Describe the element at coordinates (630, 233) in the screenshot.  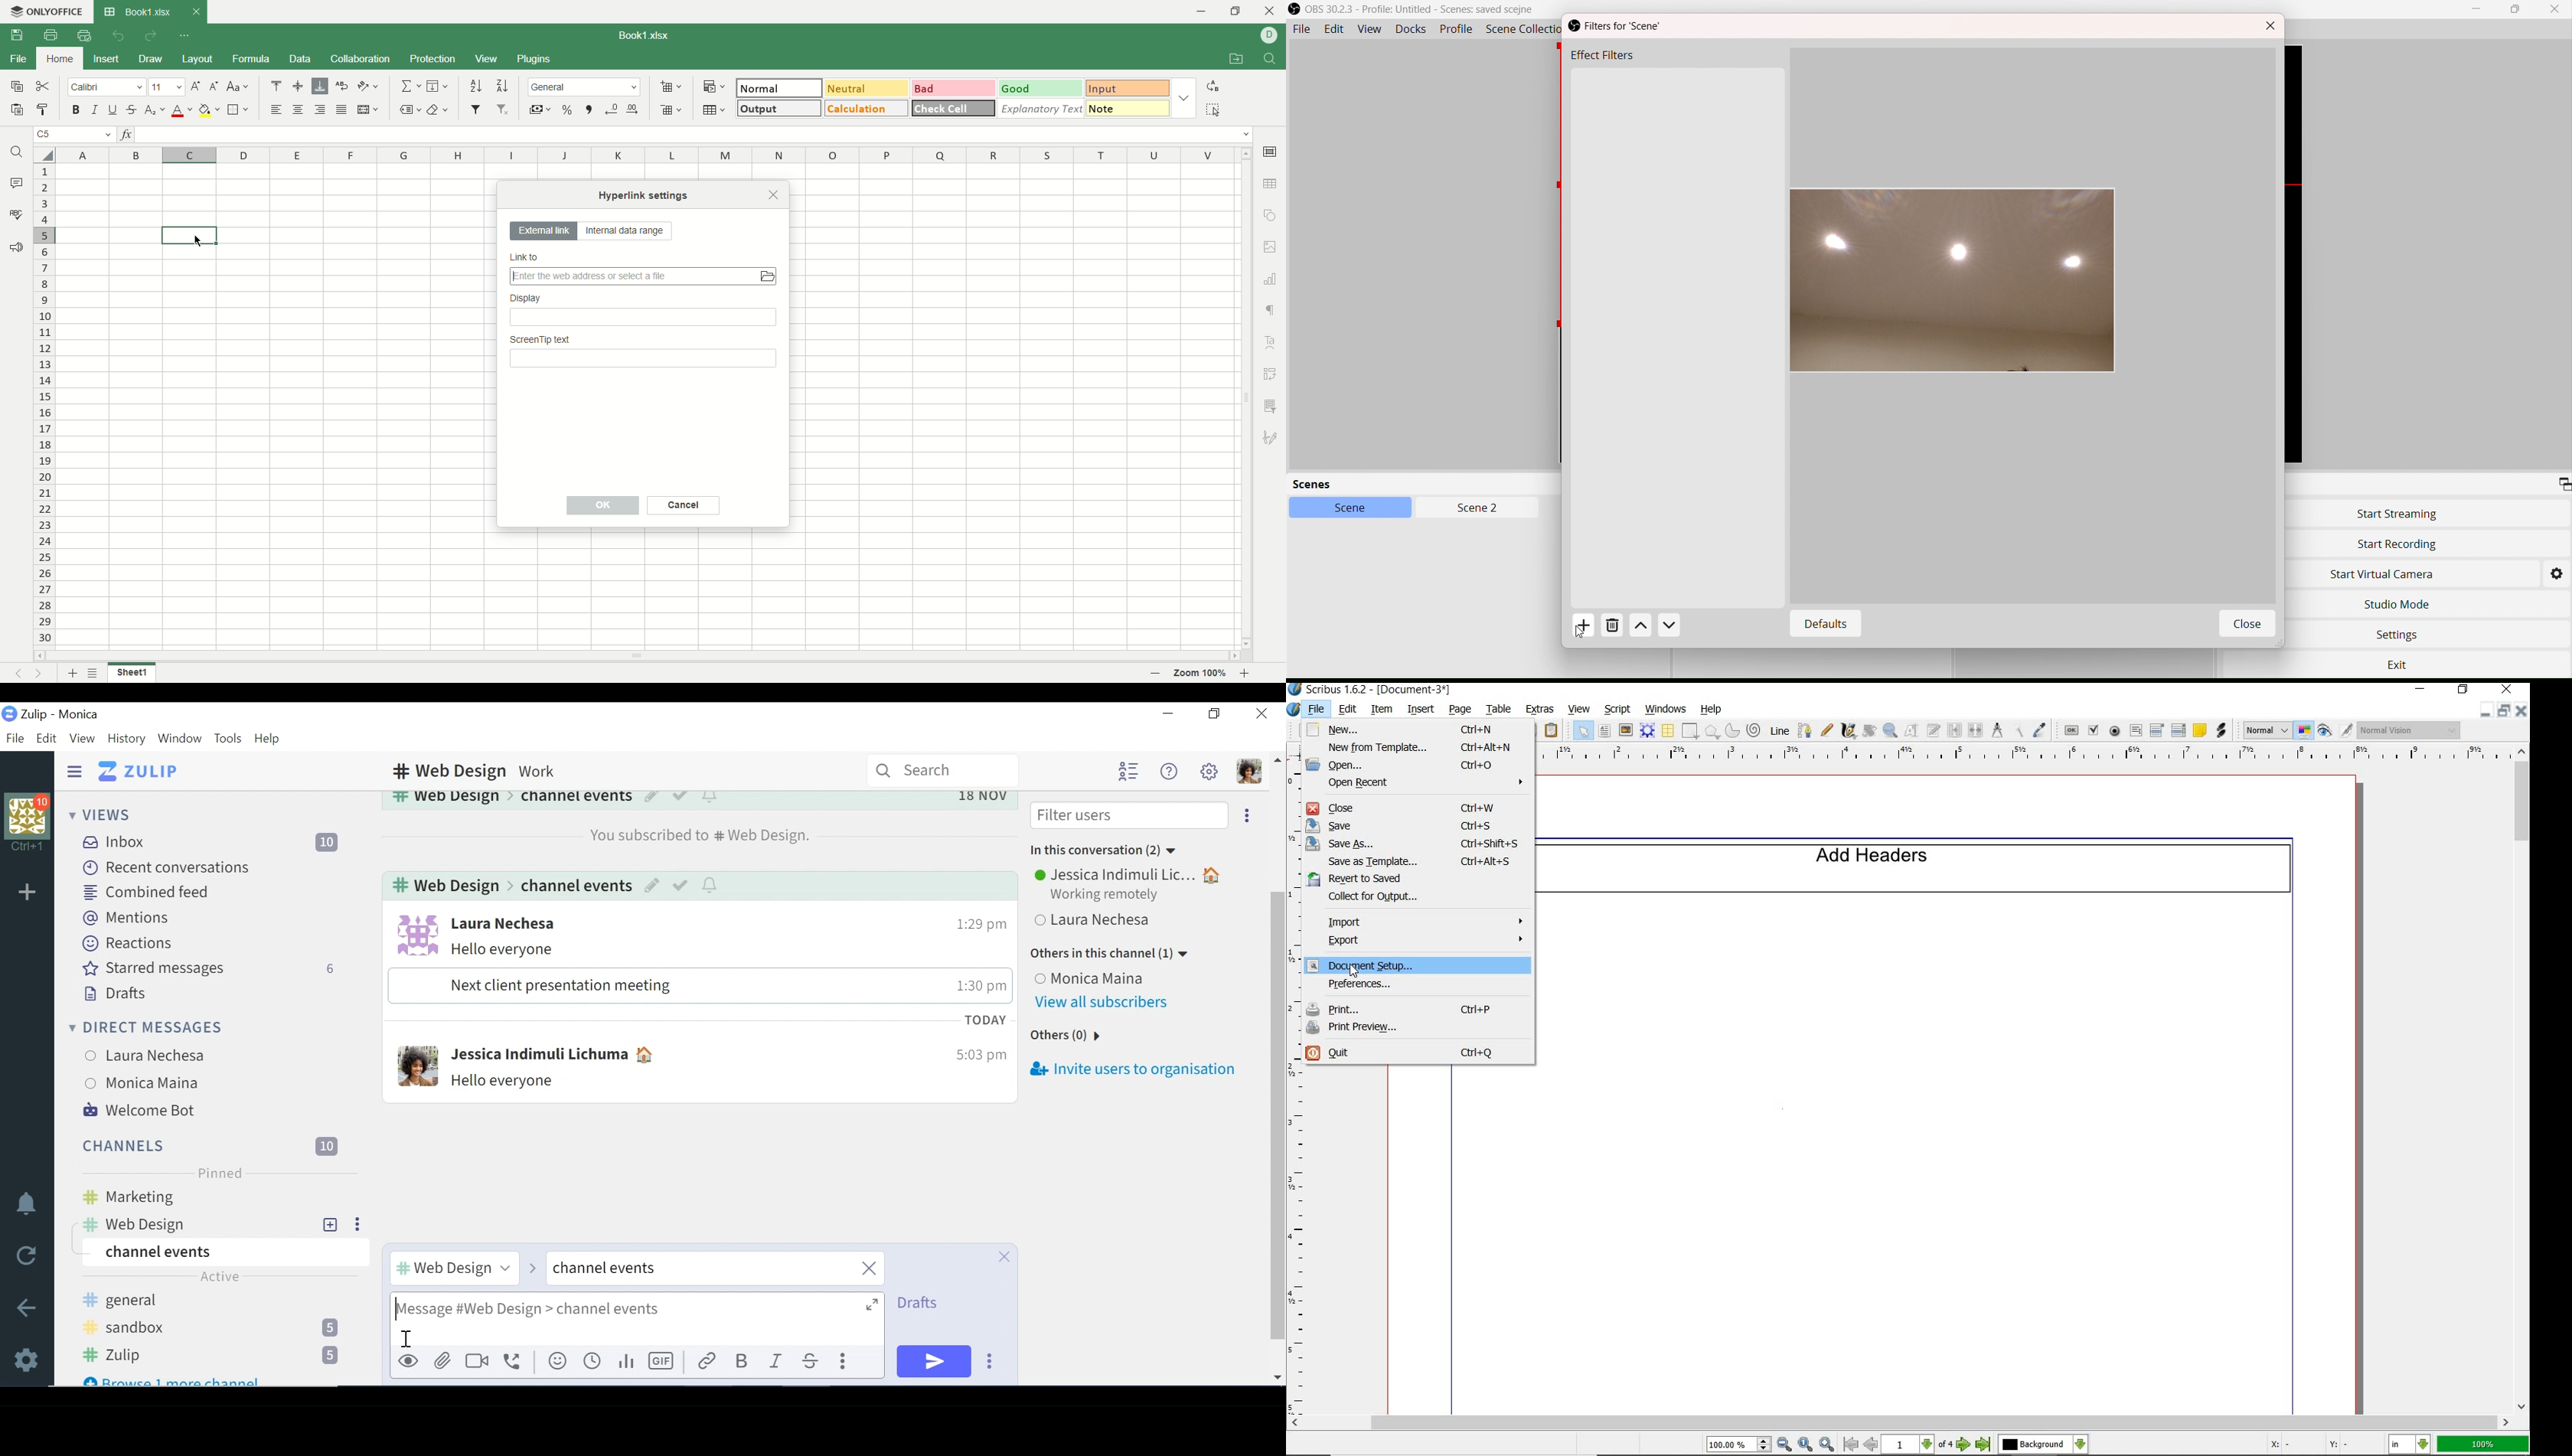
I see `internal data range` at that location.